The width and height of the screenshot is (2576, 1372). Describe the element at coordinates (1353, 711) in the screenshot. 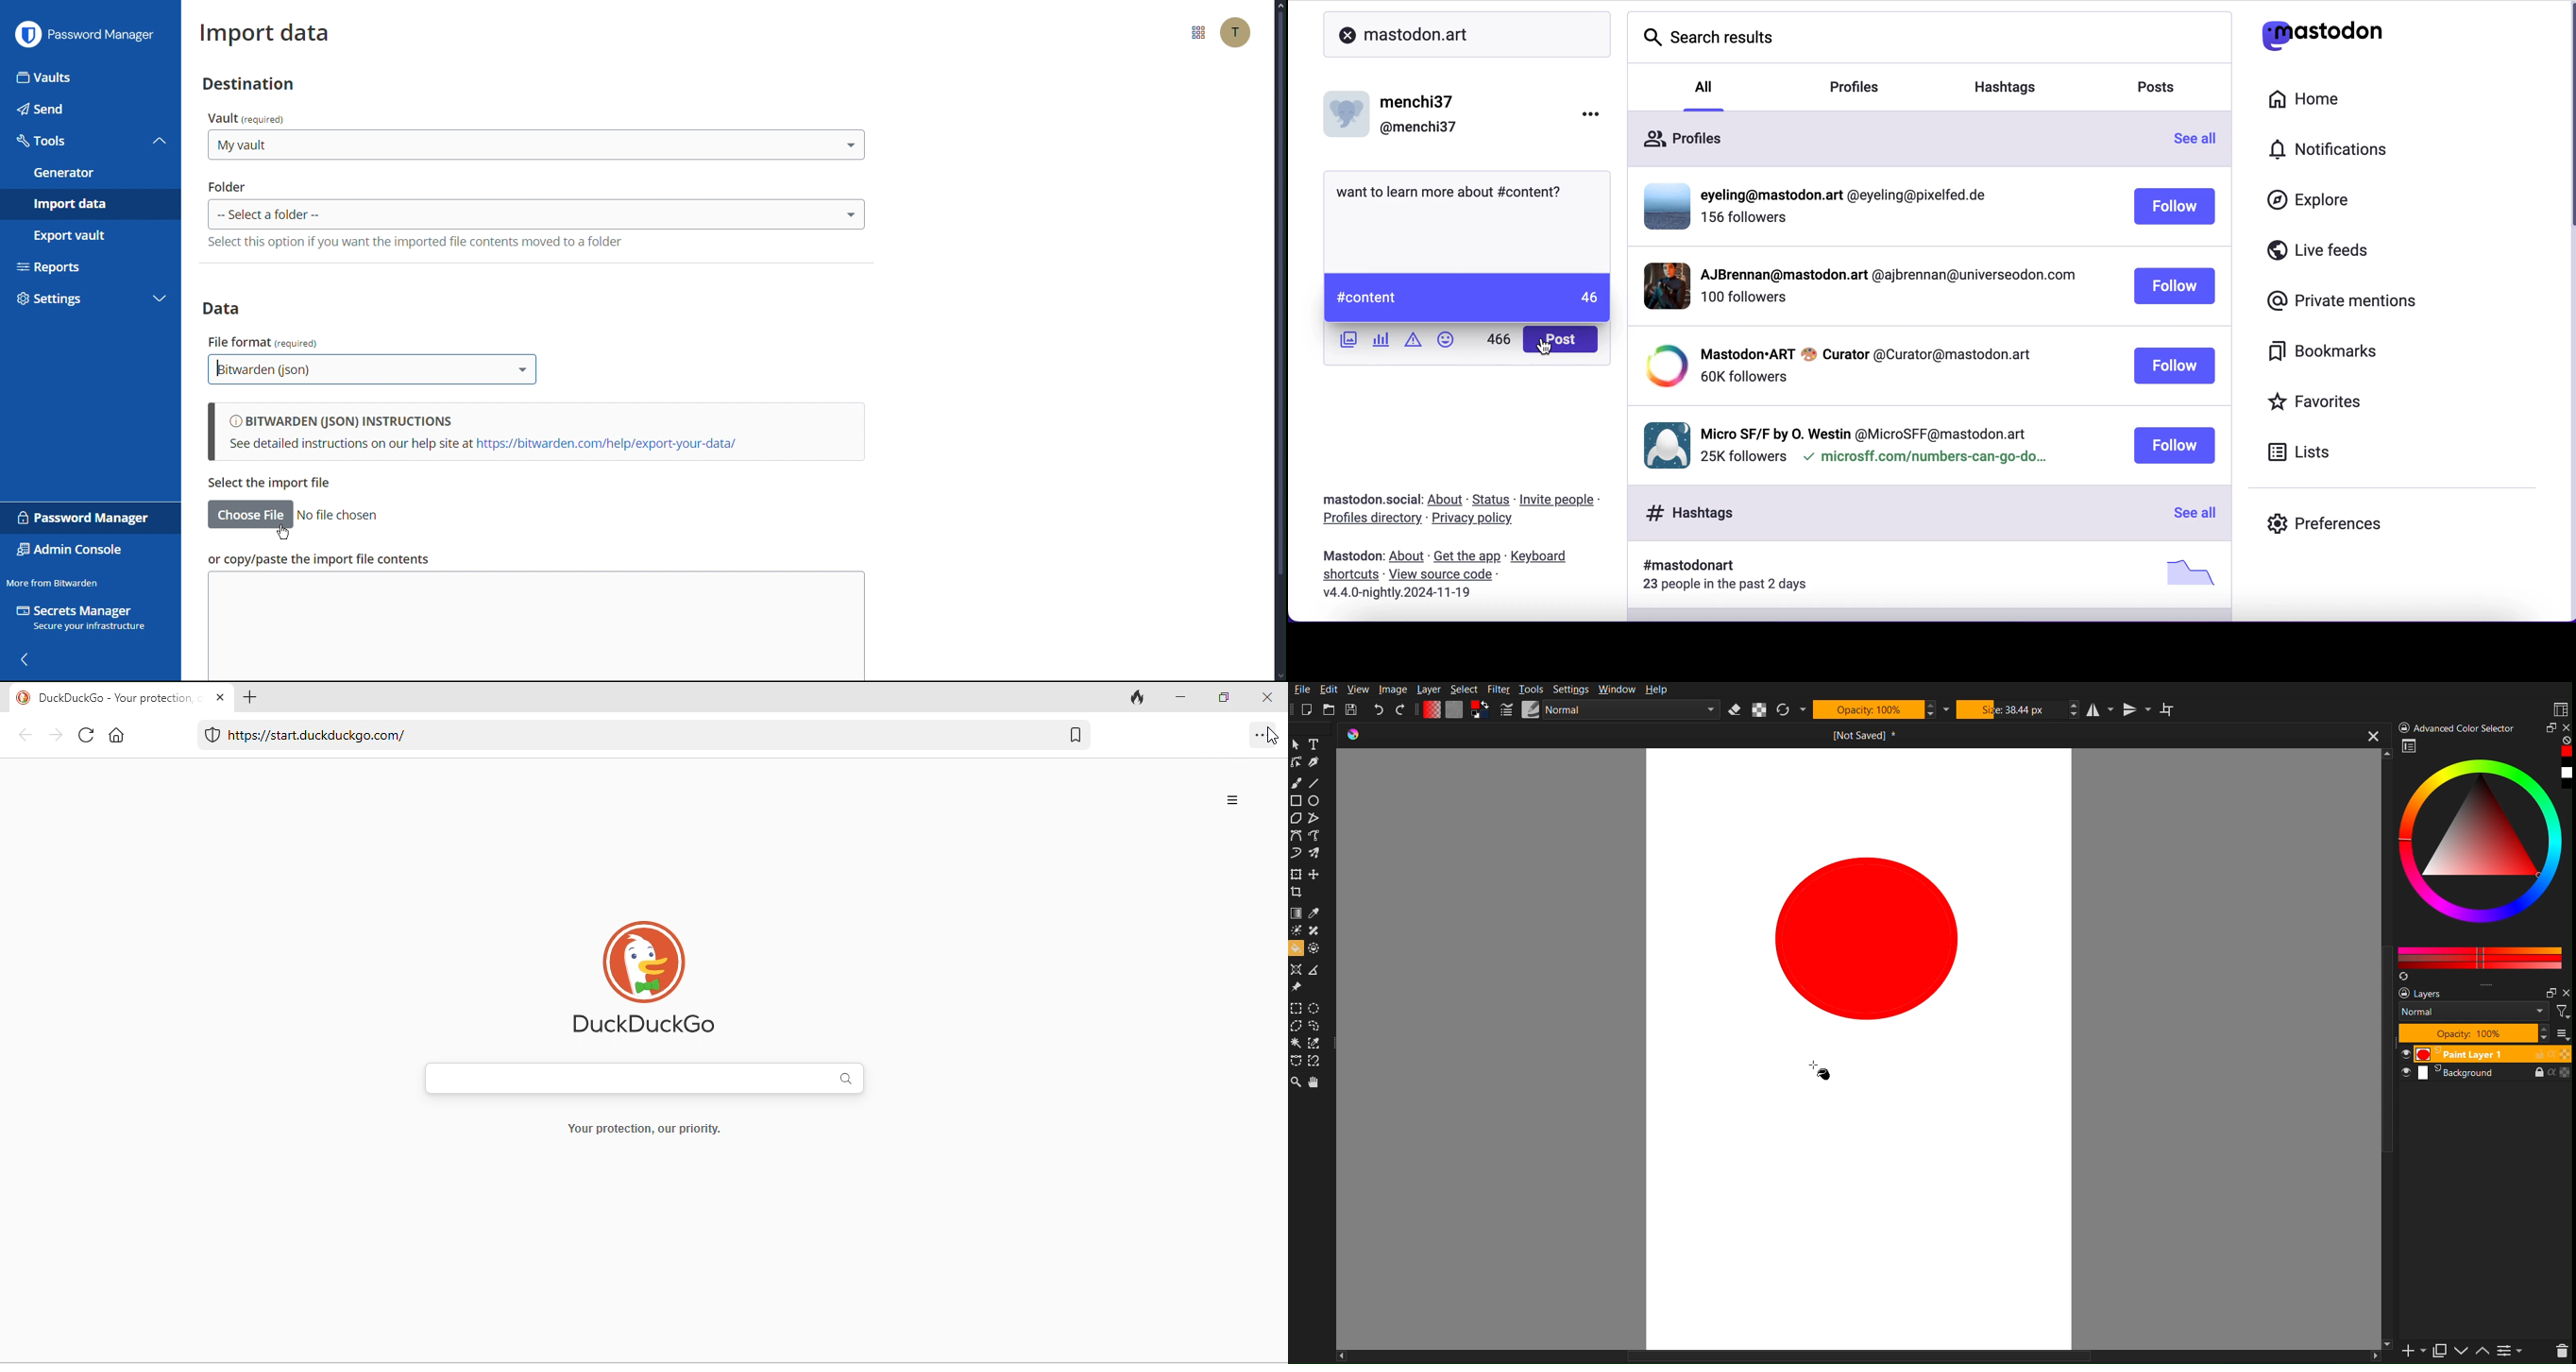

I see `Save` at that location.